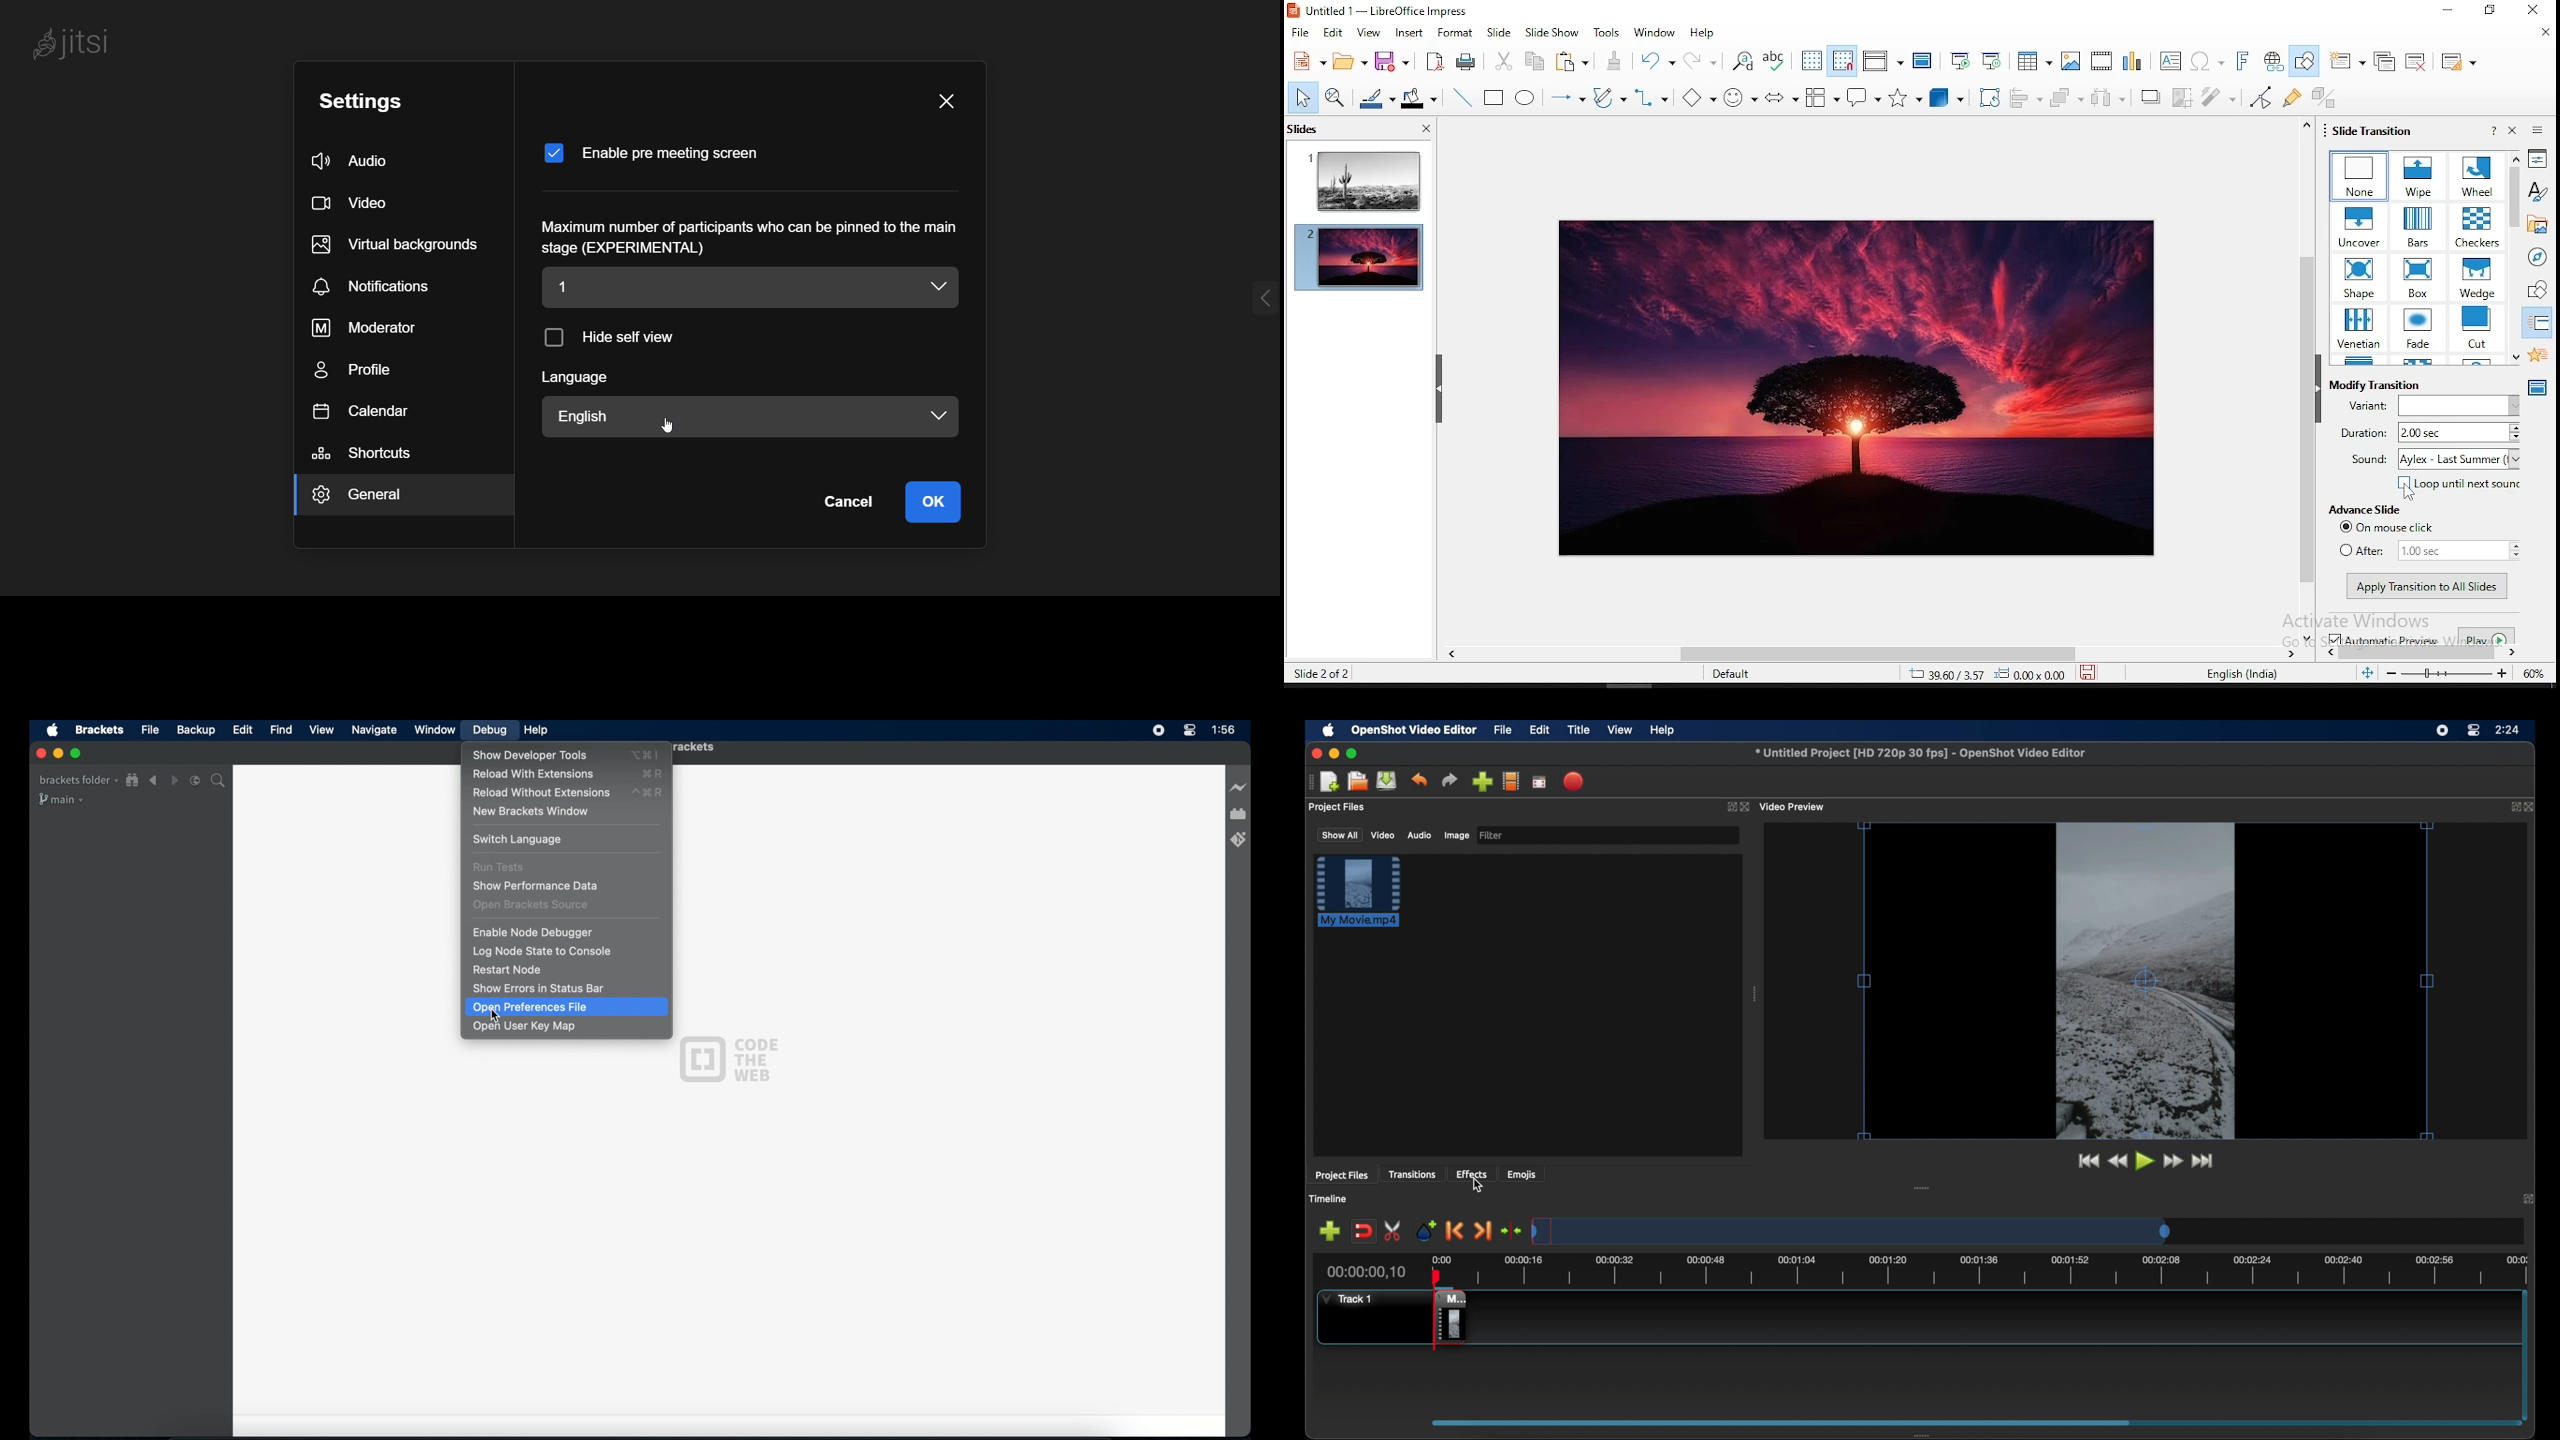  I want to click on new brackets window, so click(531, 812).